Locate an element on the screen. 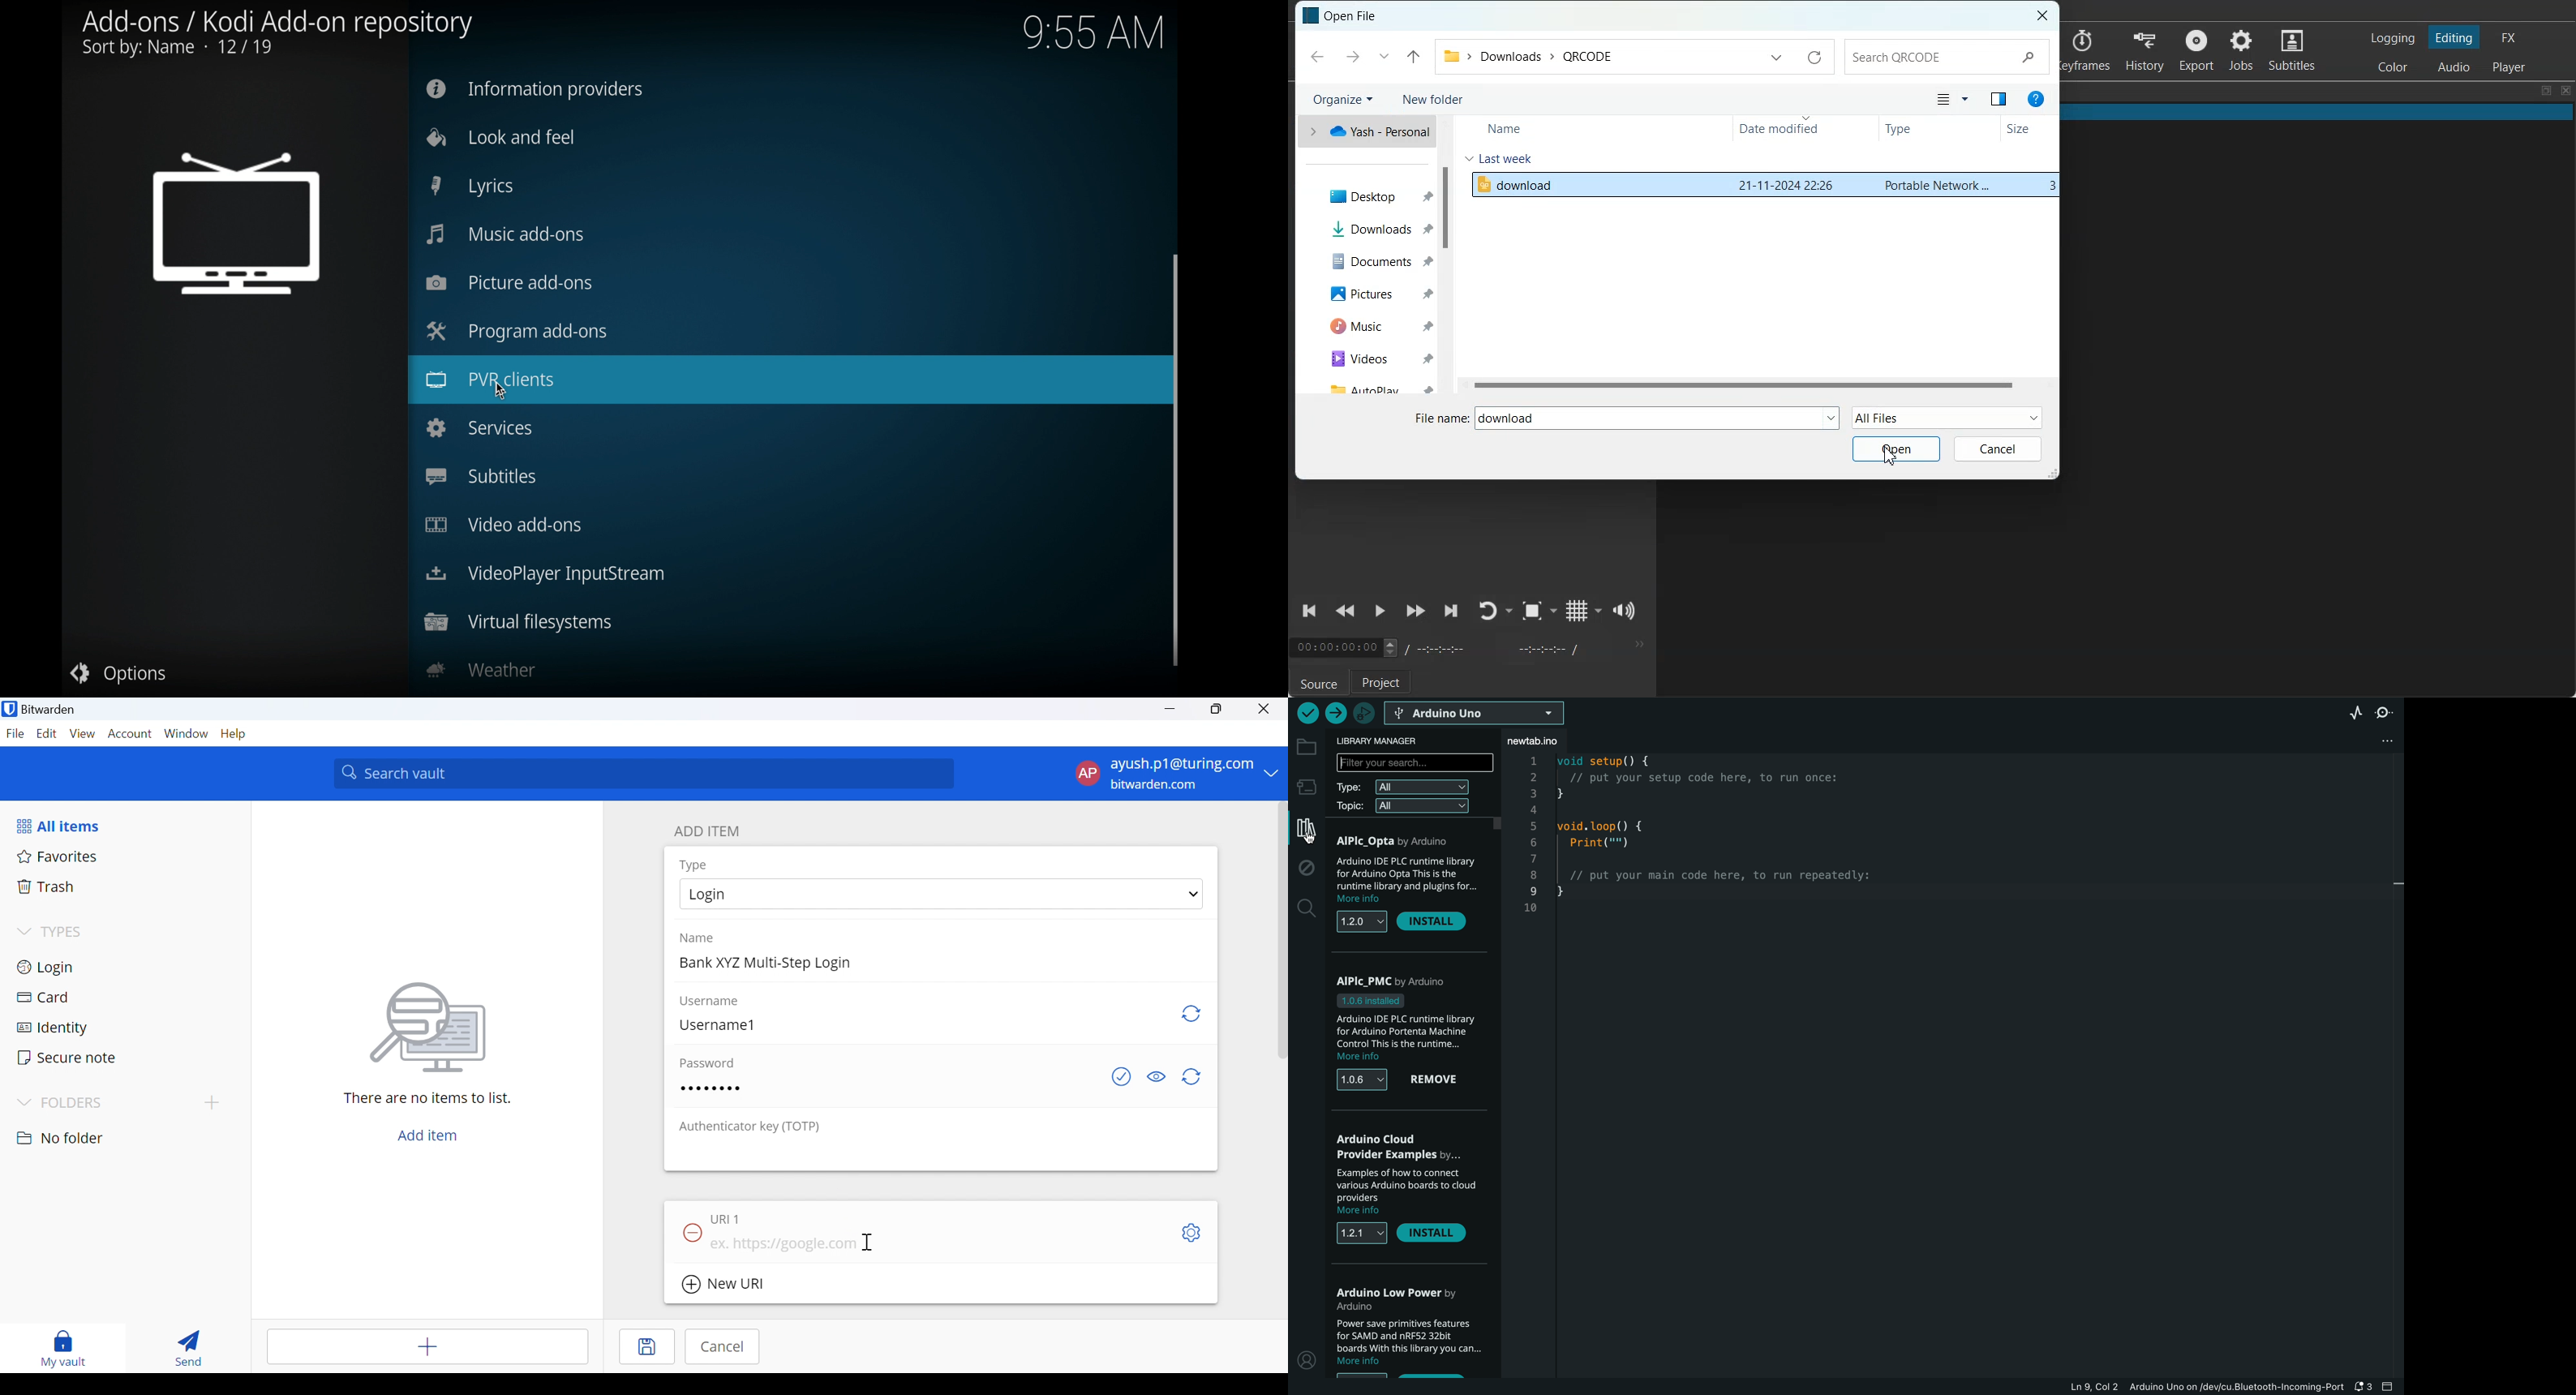 Image resolution: width=2576 pixels, height=1400 pixels. Check if password has been exposed is located at coordinates (1121, 1080).